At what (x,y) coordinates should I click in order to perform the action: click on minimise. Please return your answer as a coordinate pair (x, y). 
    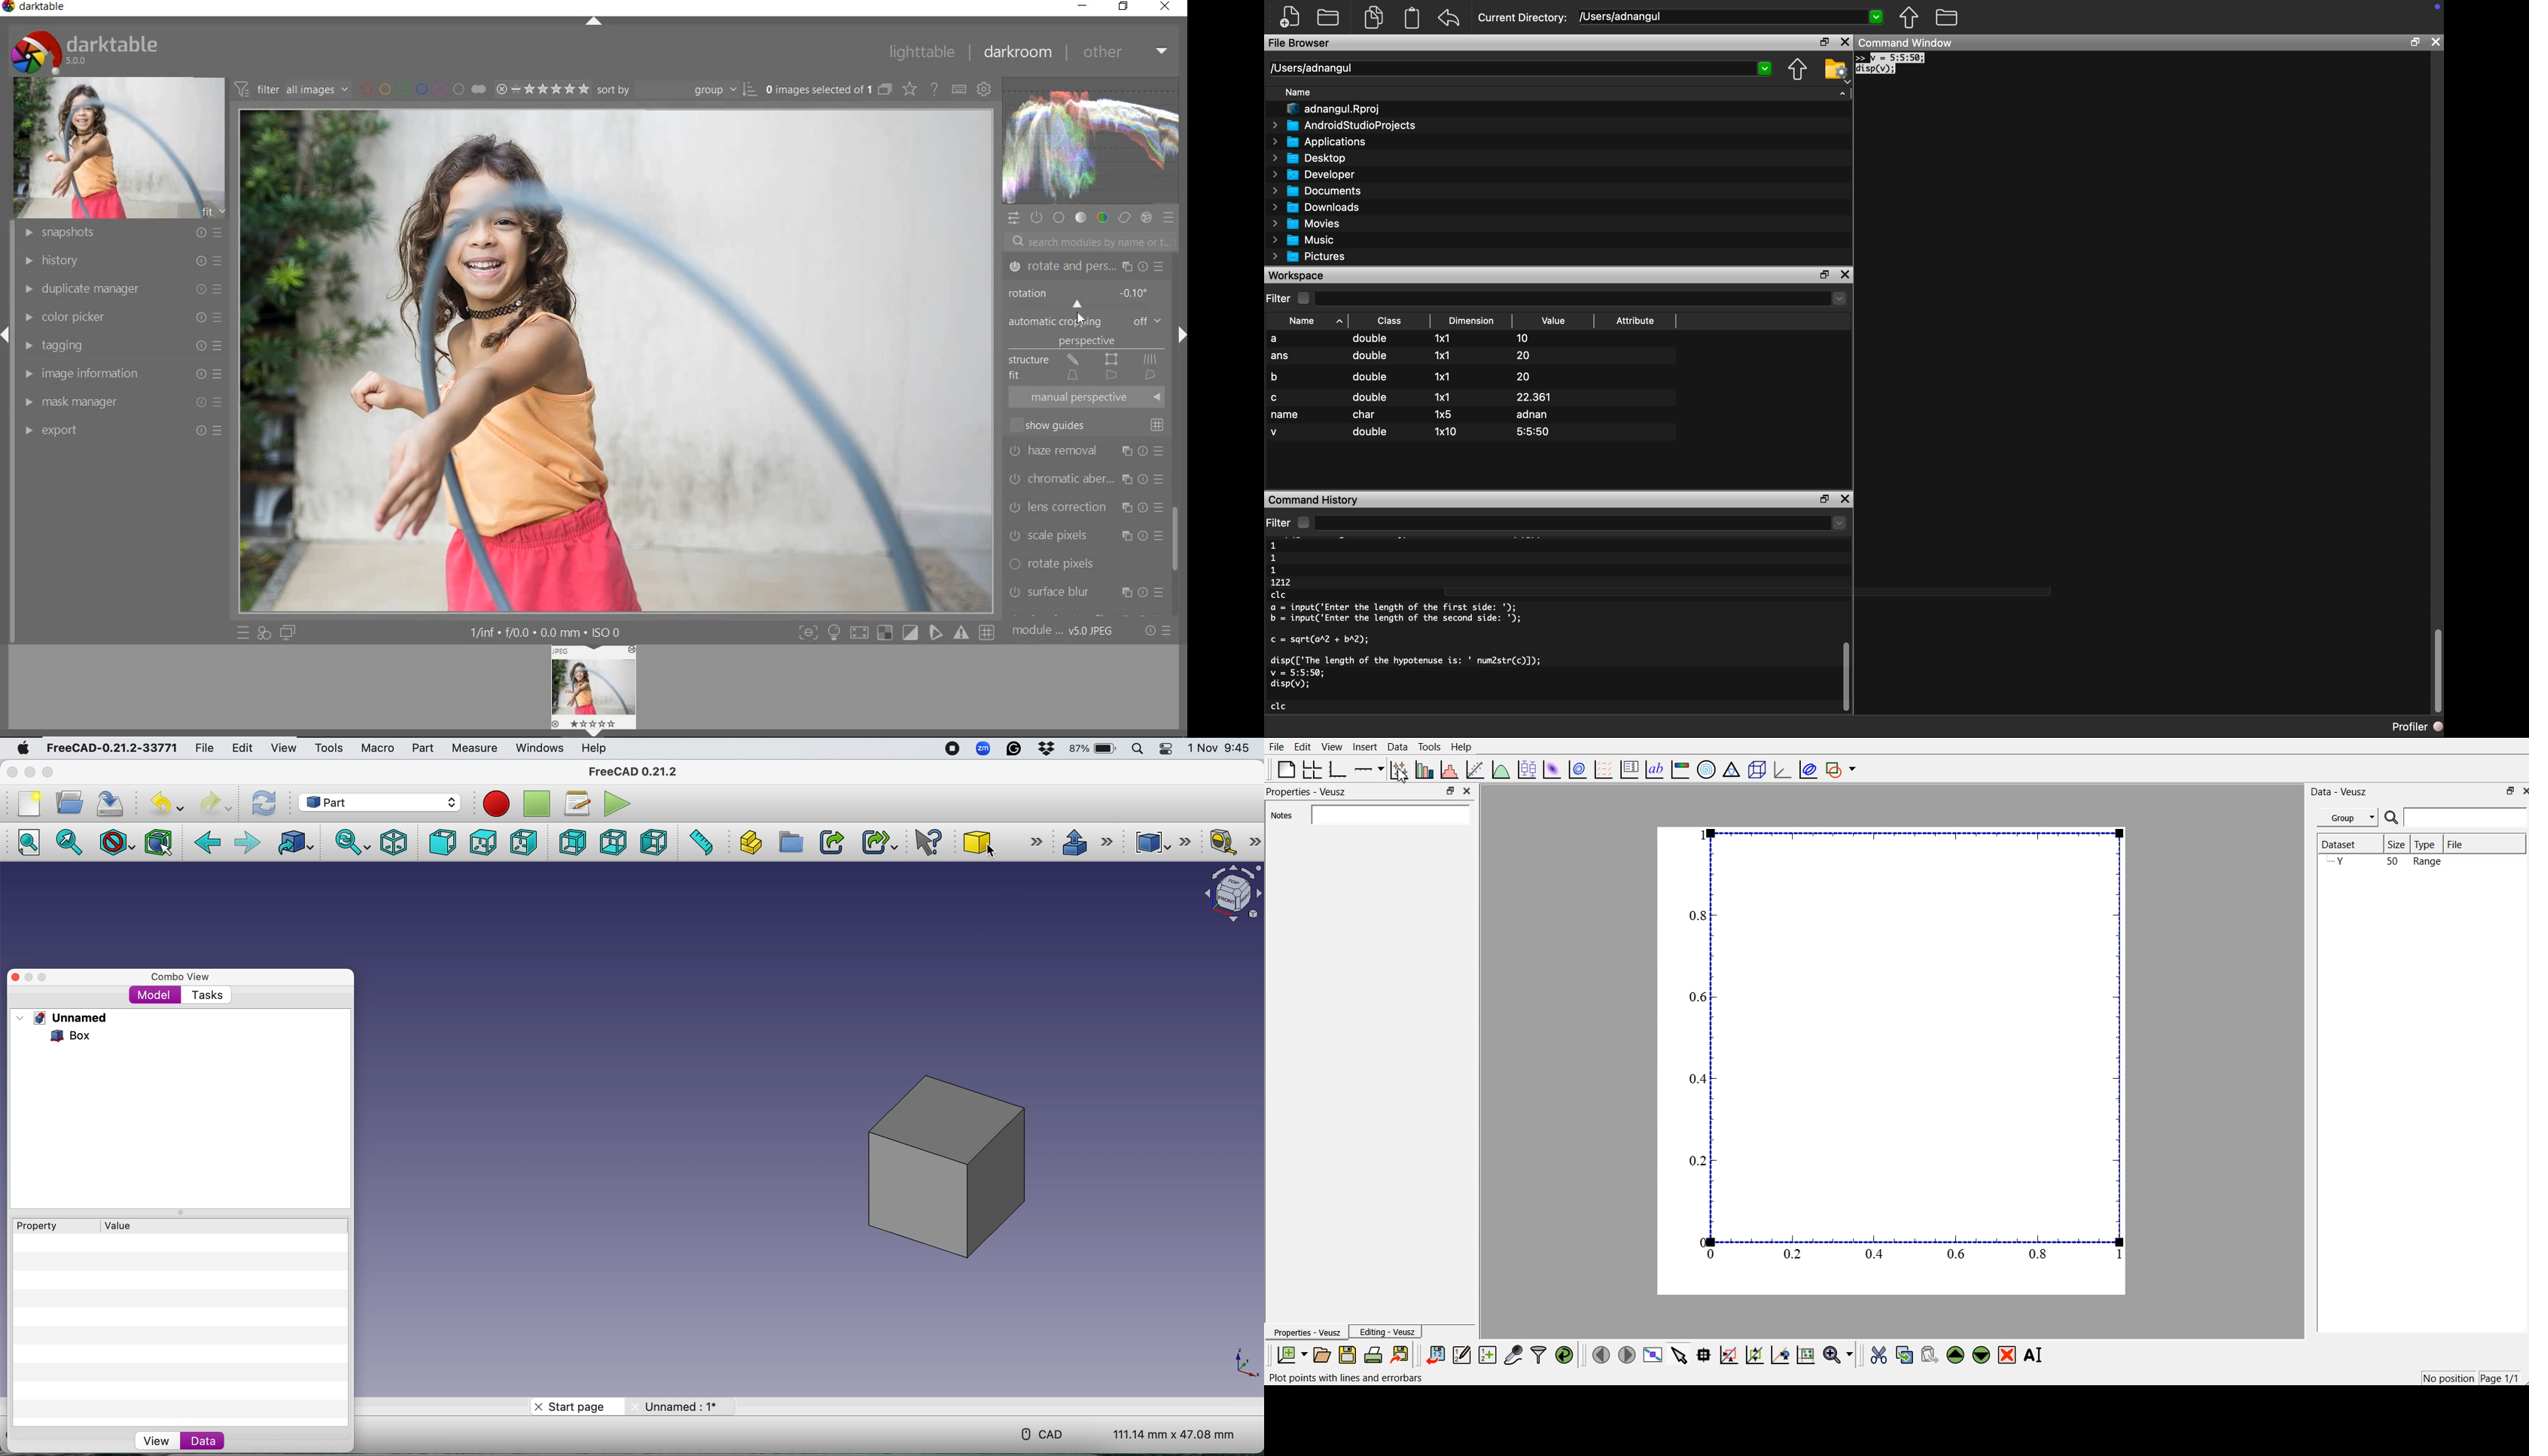
    Looking at the image, I should click on (2506, 791).